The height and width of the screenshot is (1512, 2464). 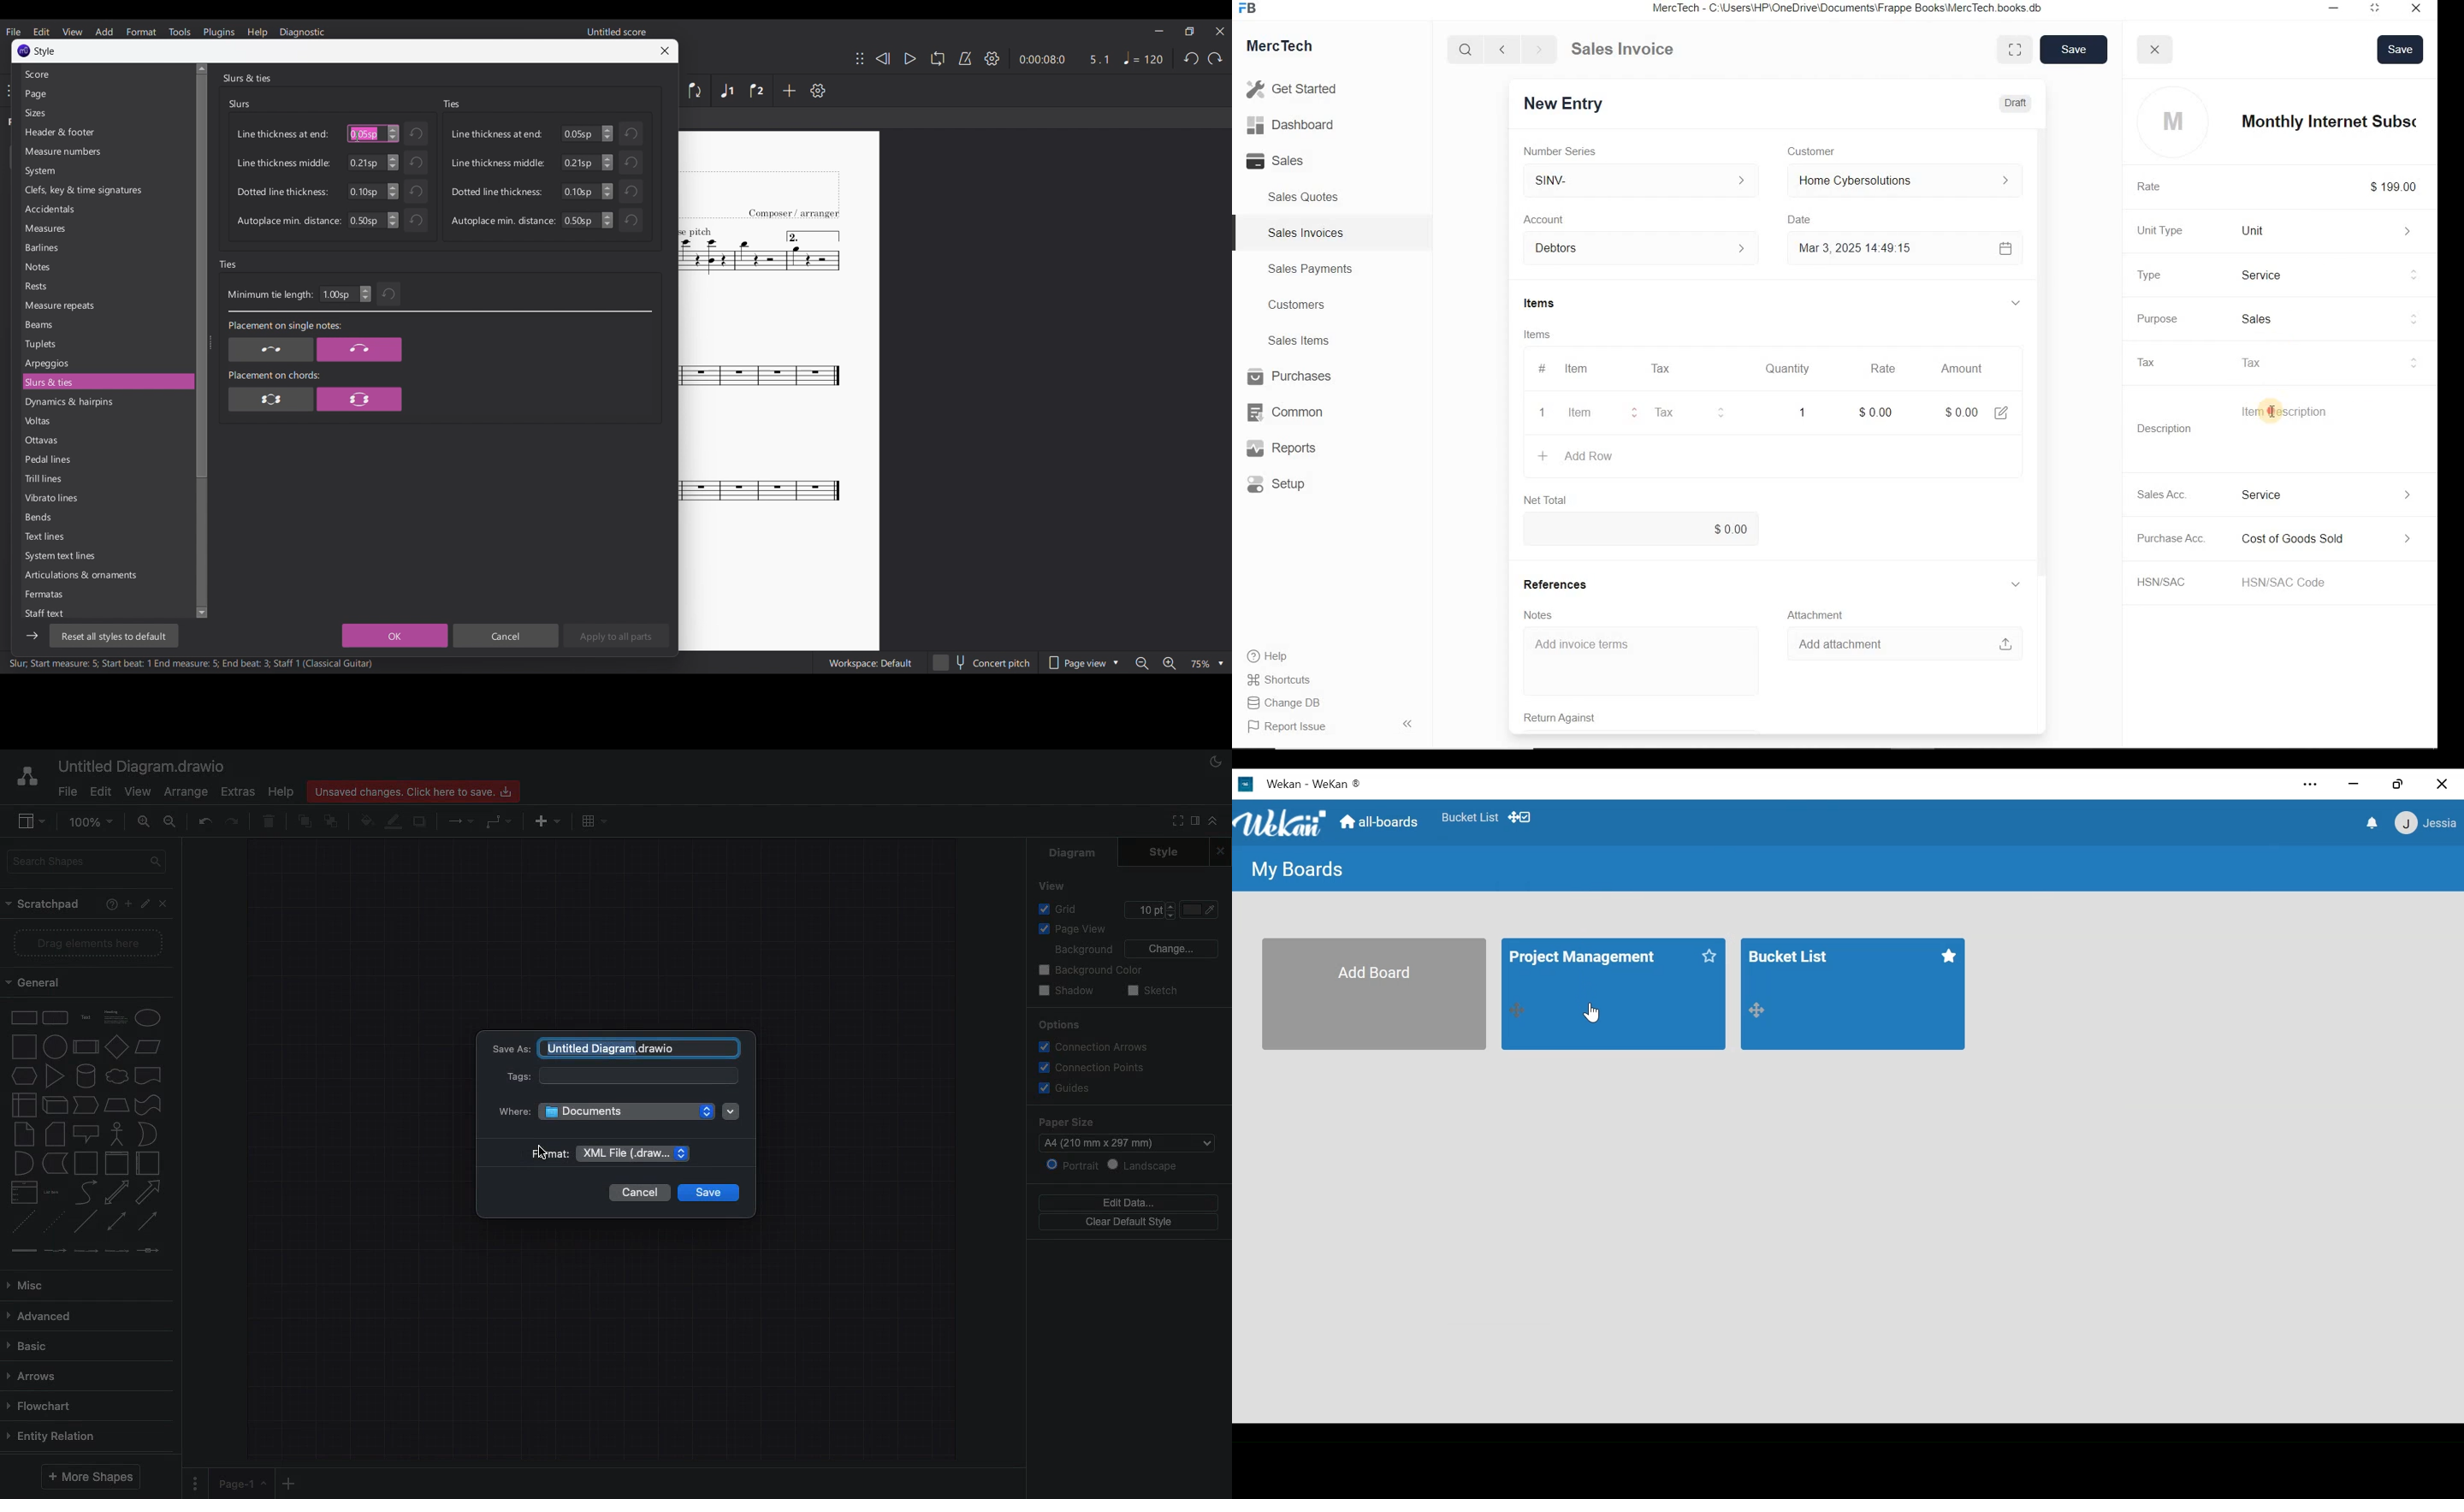 What do you see at coordinates (36, 981) in the screenshot?
I see `General` at bounding box center [36, 981].